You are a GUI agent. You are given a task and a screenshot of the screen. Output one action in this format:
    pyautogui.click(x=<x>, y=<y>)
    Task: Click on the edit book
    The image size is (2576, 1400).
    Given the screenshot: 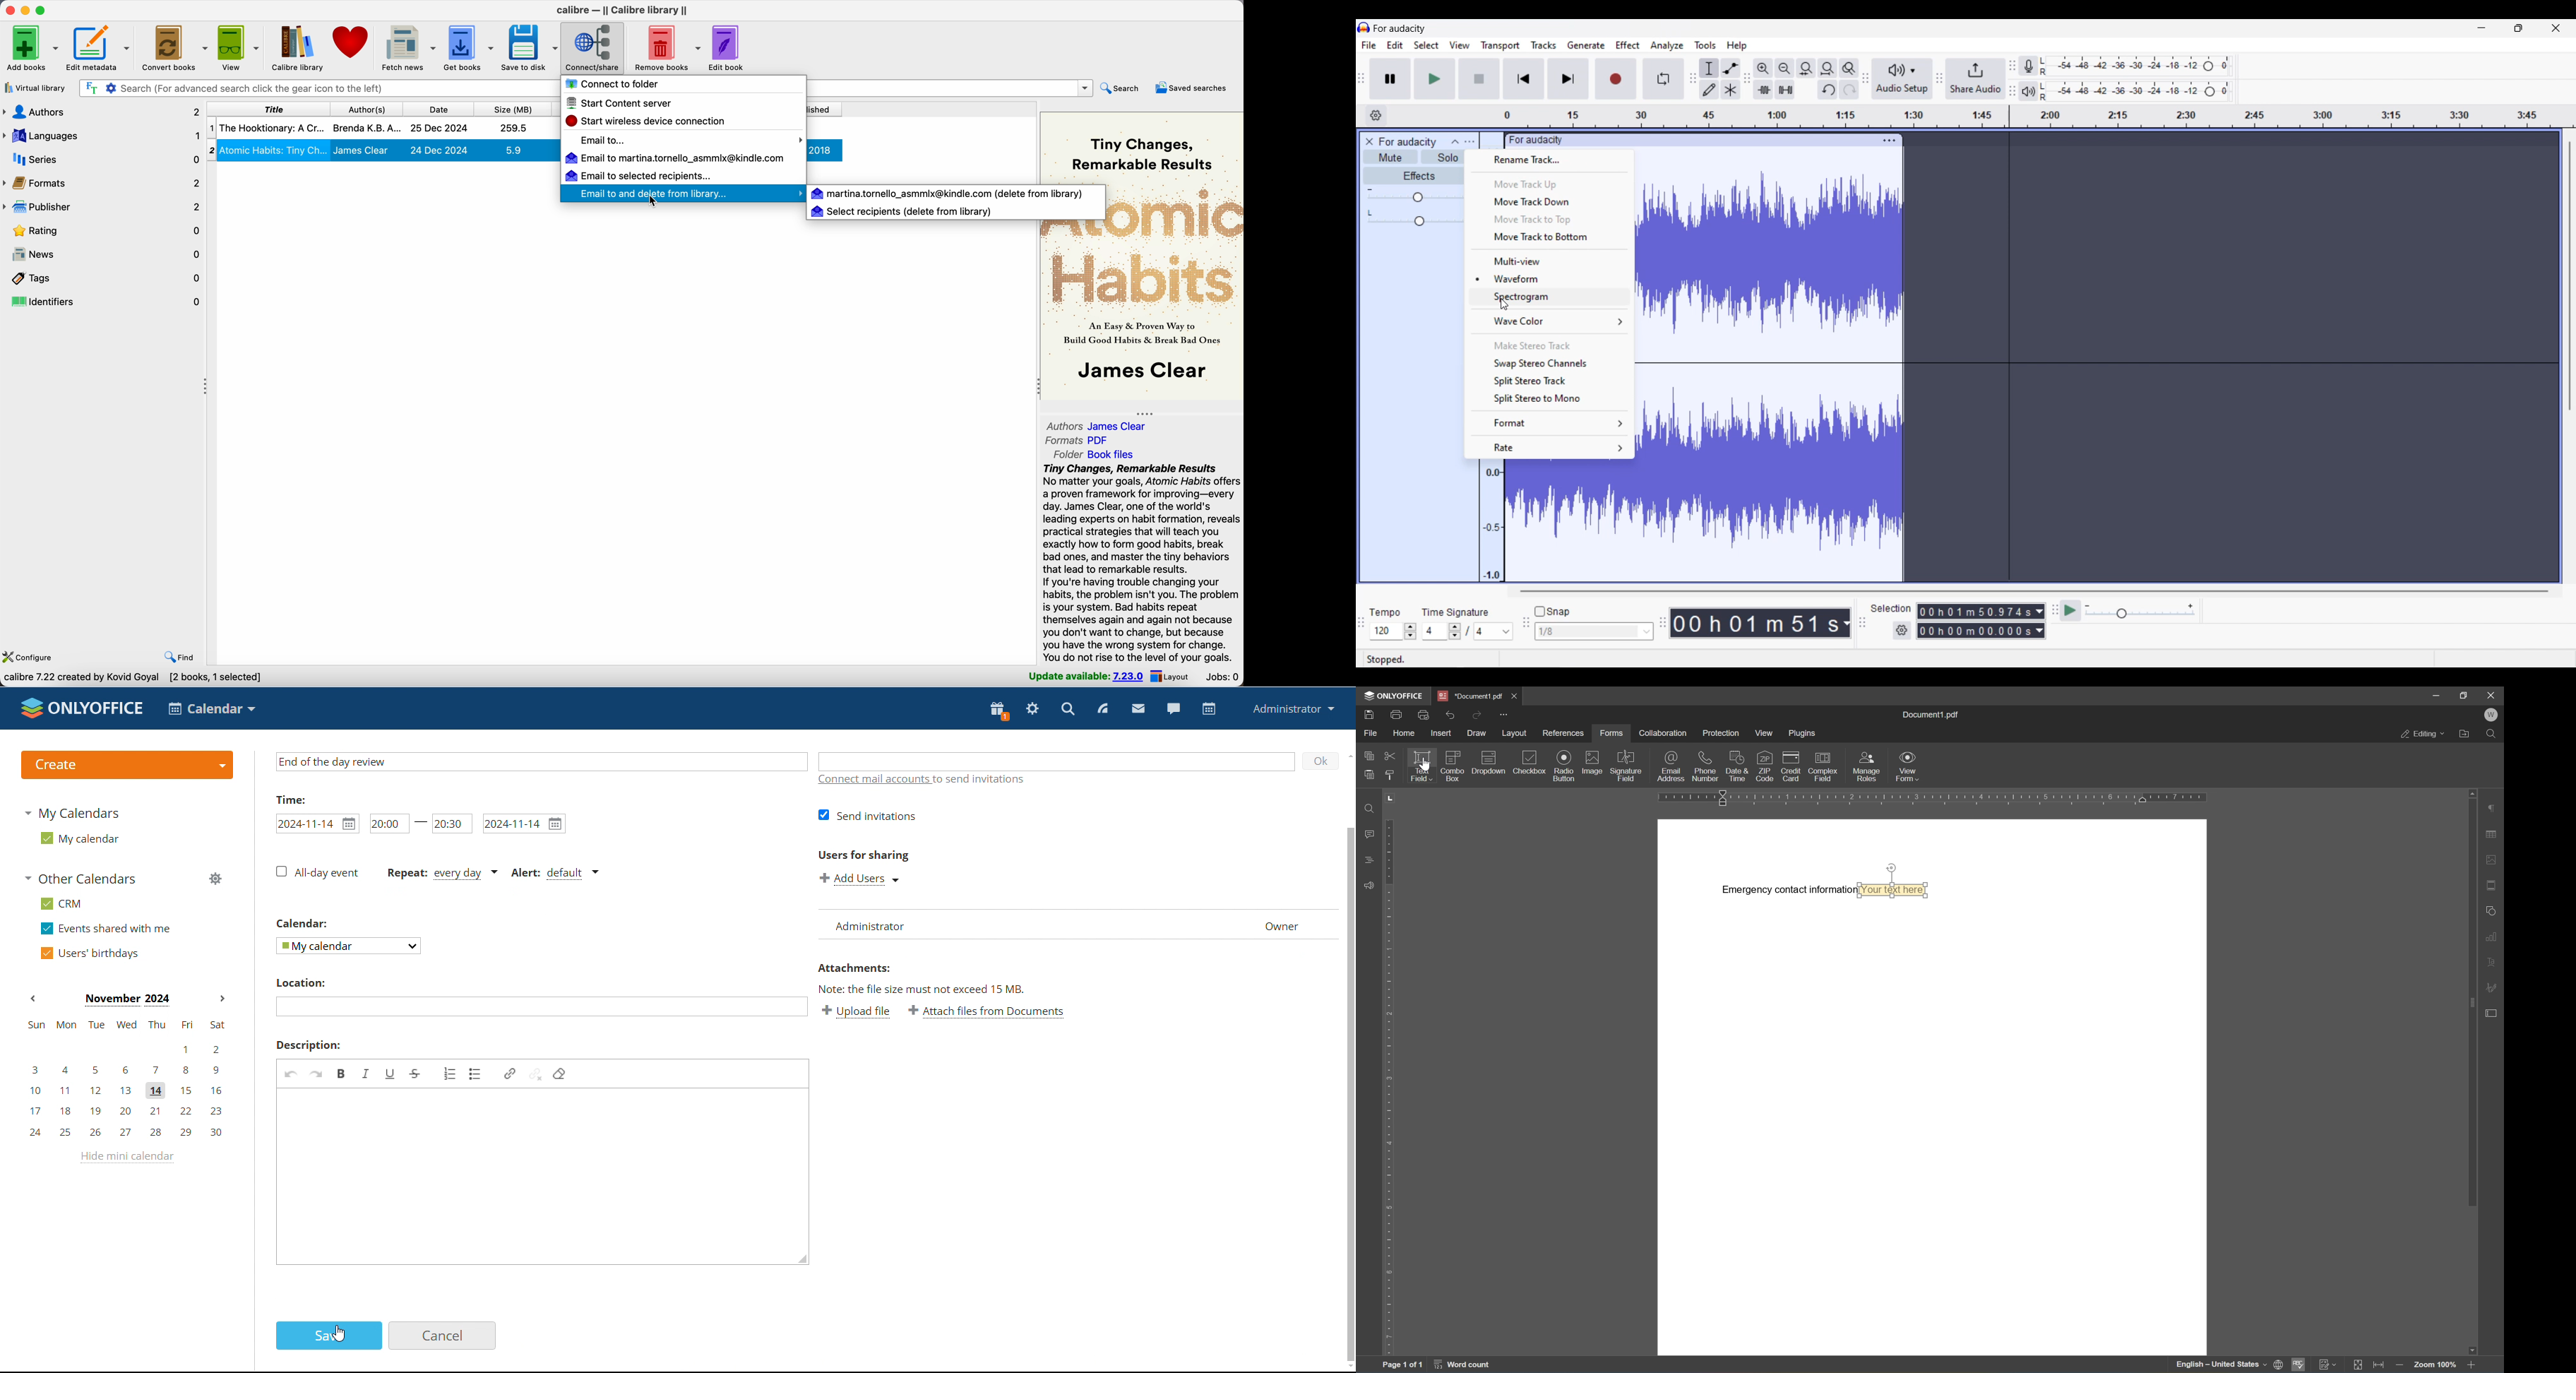 What is the action you would take?
    pyautogui.click(x=728, y=49)
    